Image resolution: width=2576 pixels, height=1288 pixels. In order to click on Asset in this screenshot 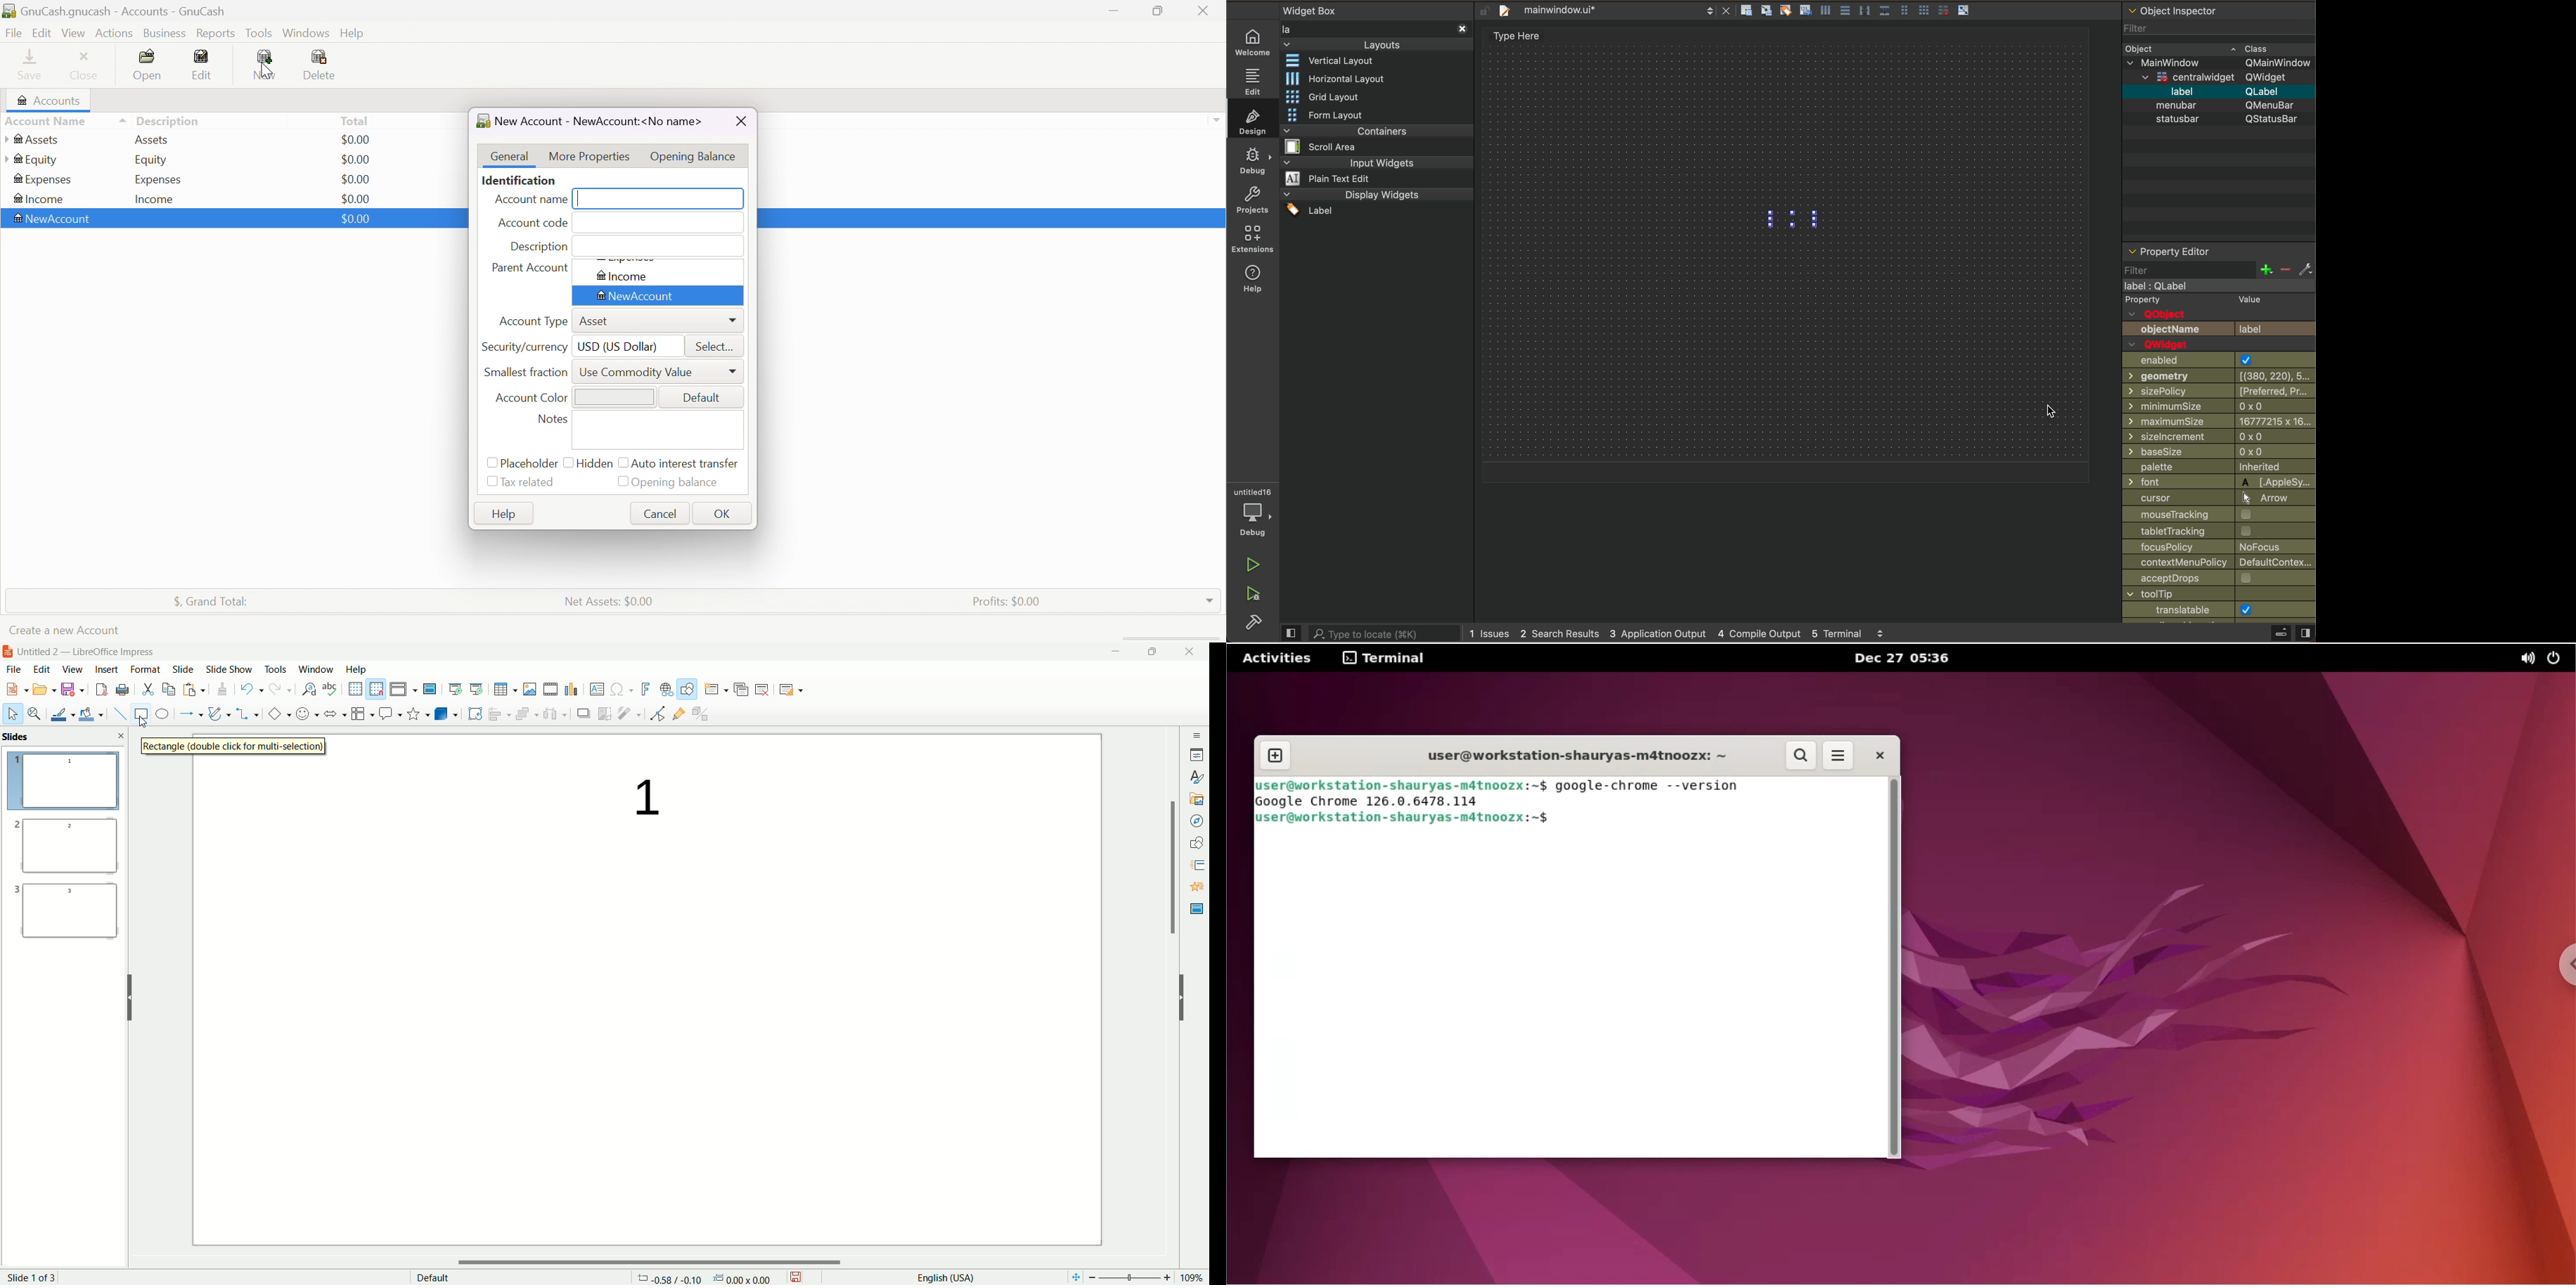, I will do `click(599, 321)`.